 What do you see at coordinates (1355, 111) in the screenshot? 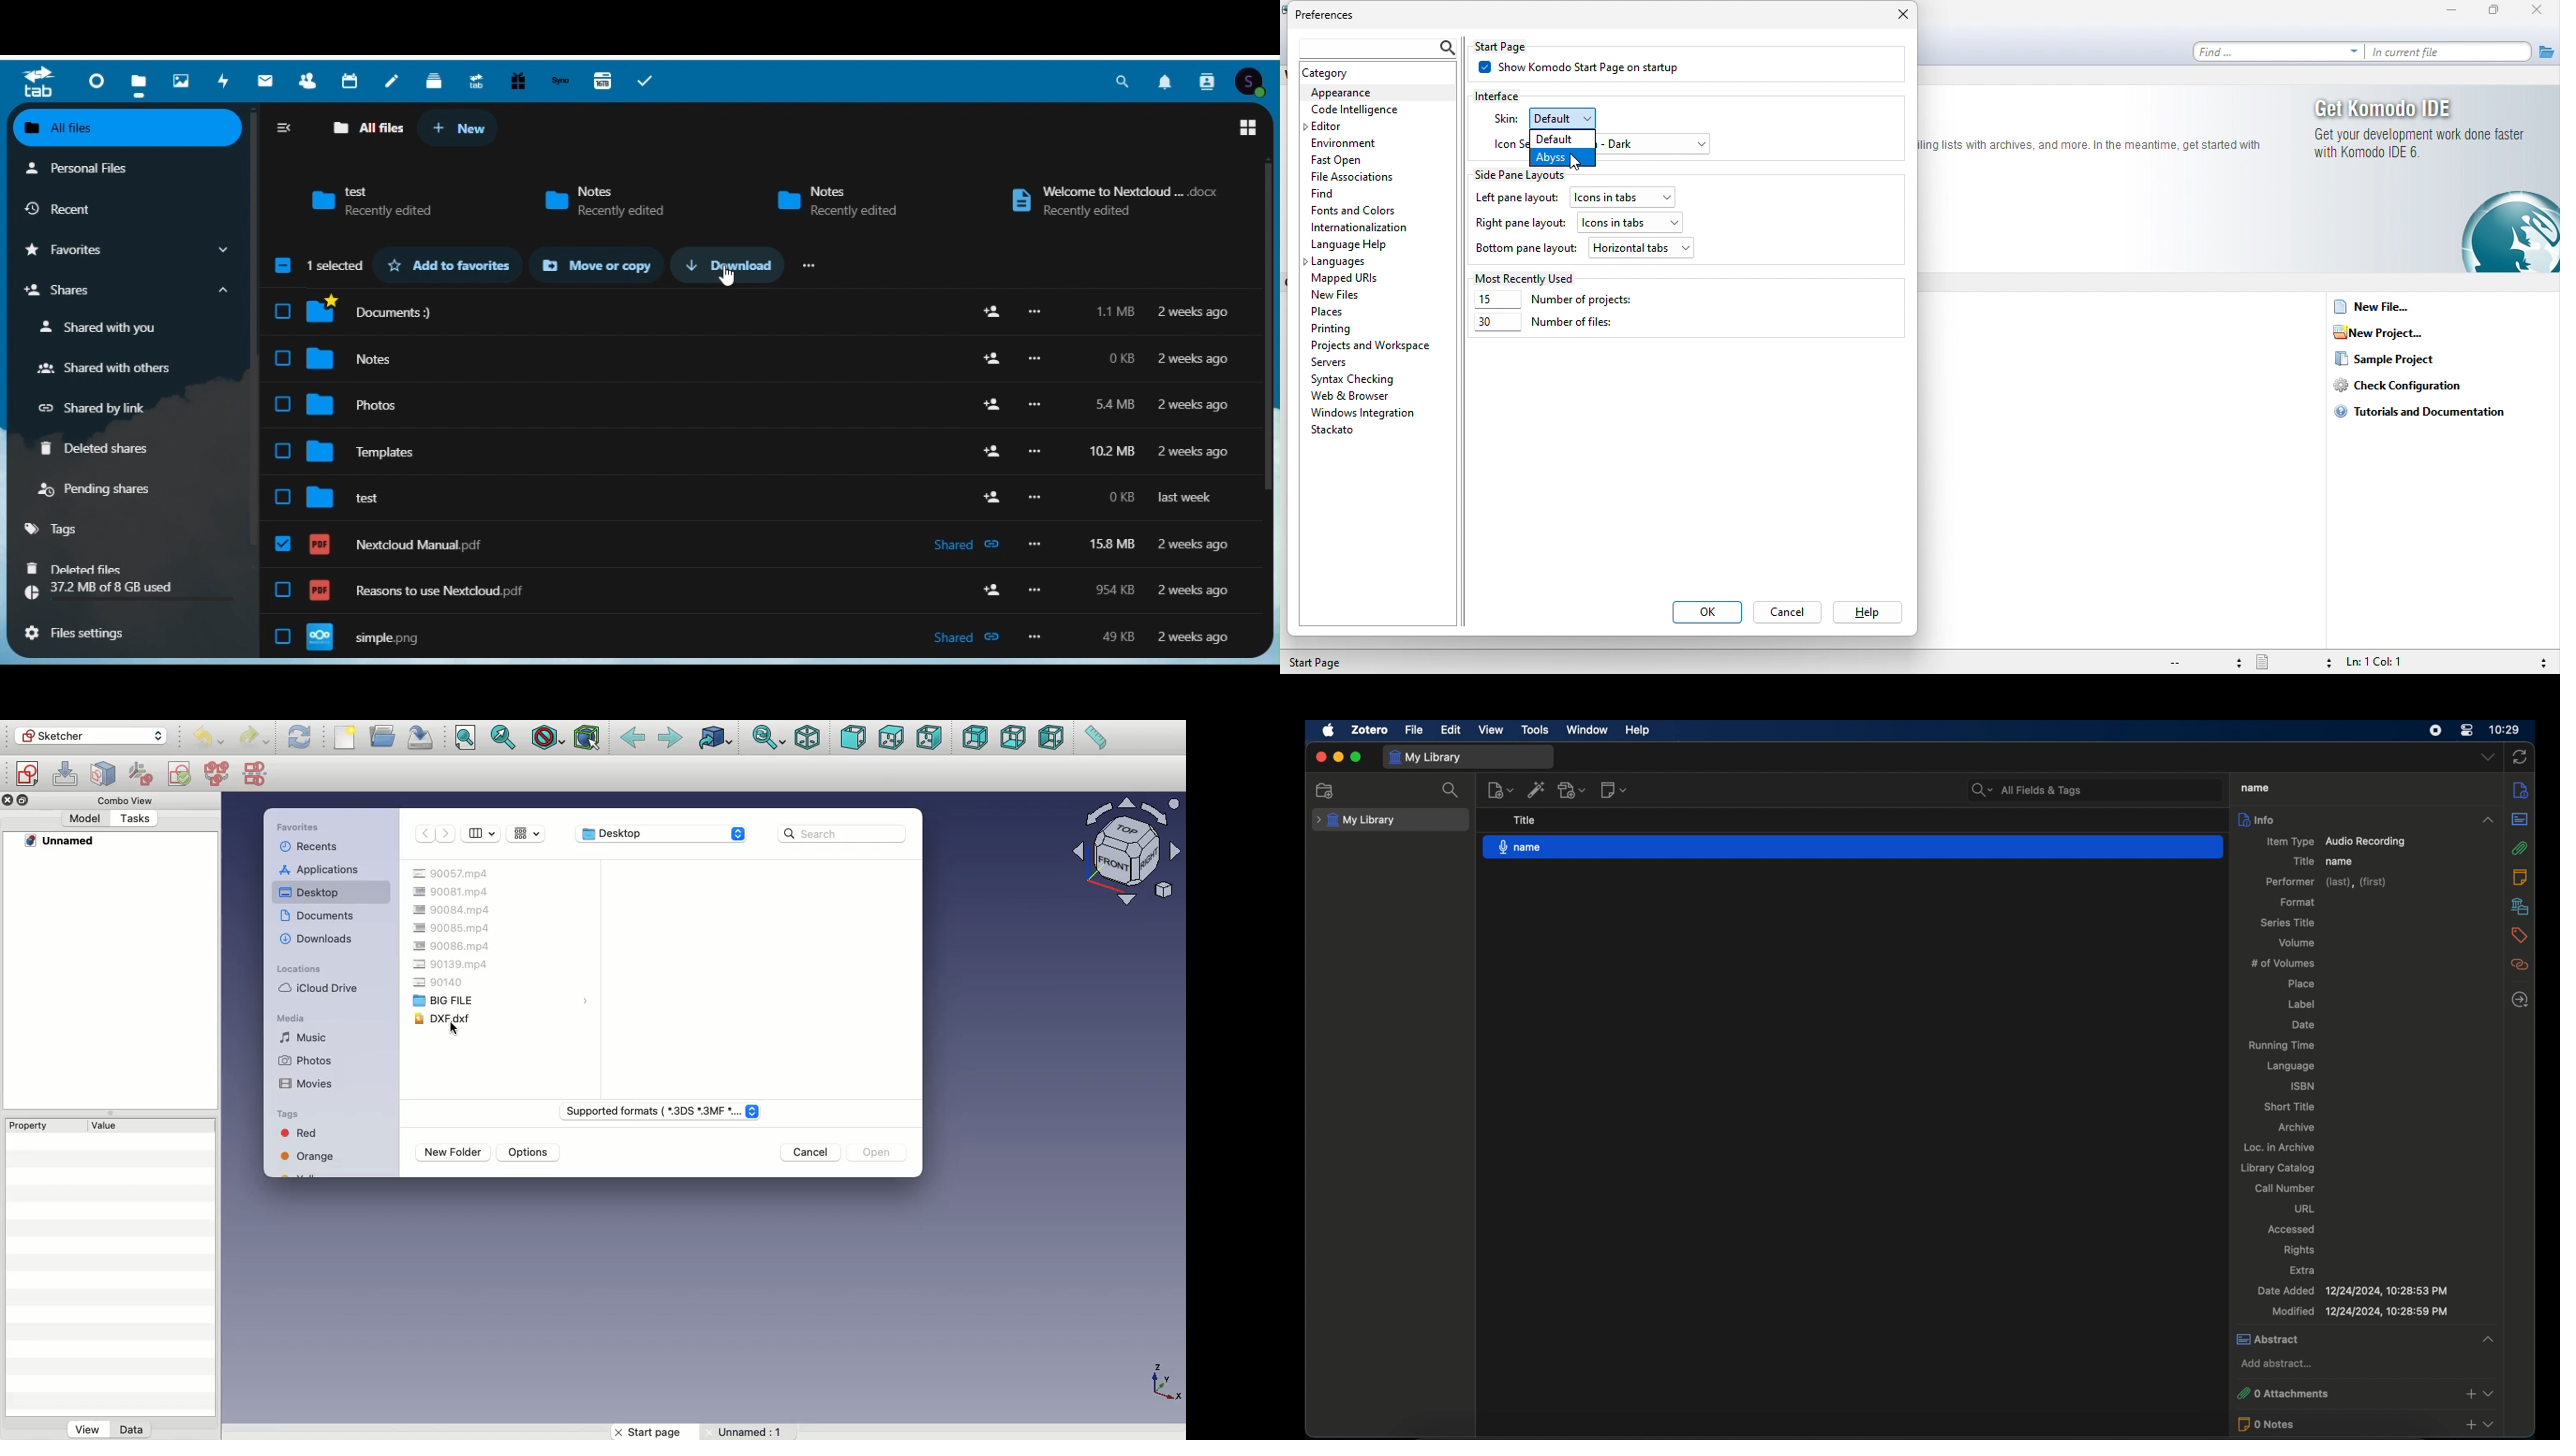
I see `code intelligence` at bounding box center [1355, 111].